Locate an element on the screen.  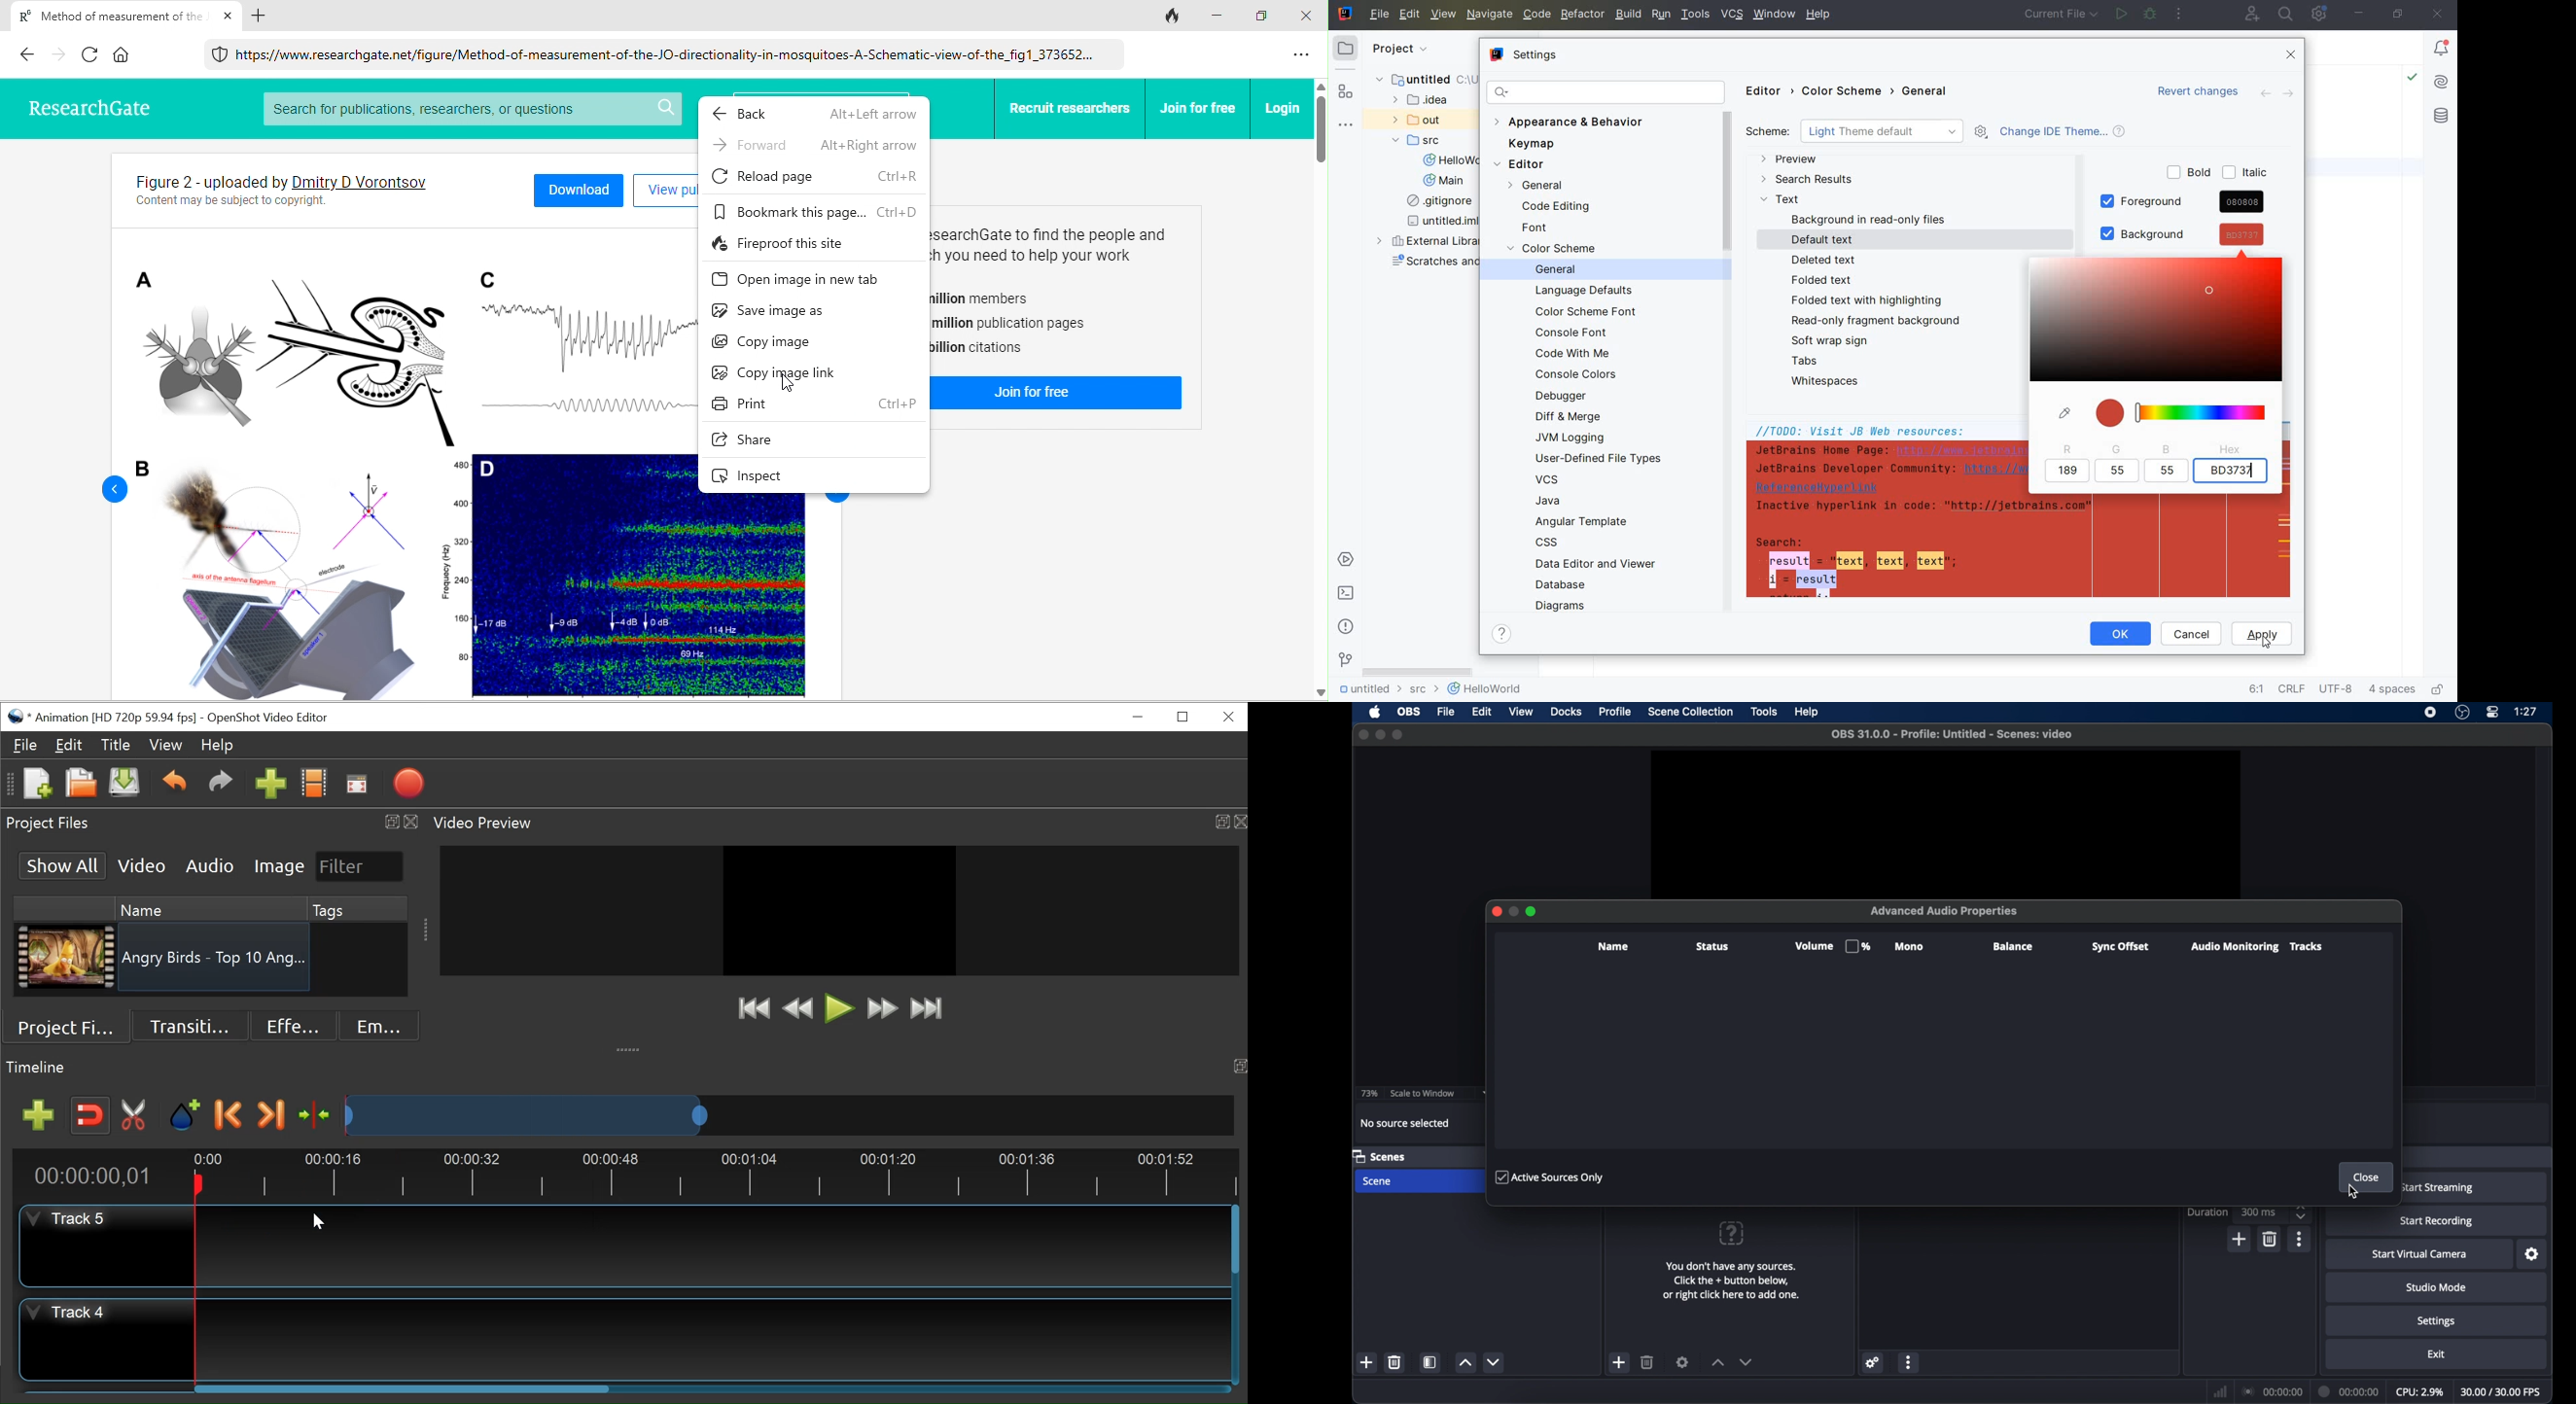
start recording is located at coordinates (2439, 1222).